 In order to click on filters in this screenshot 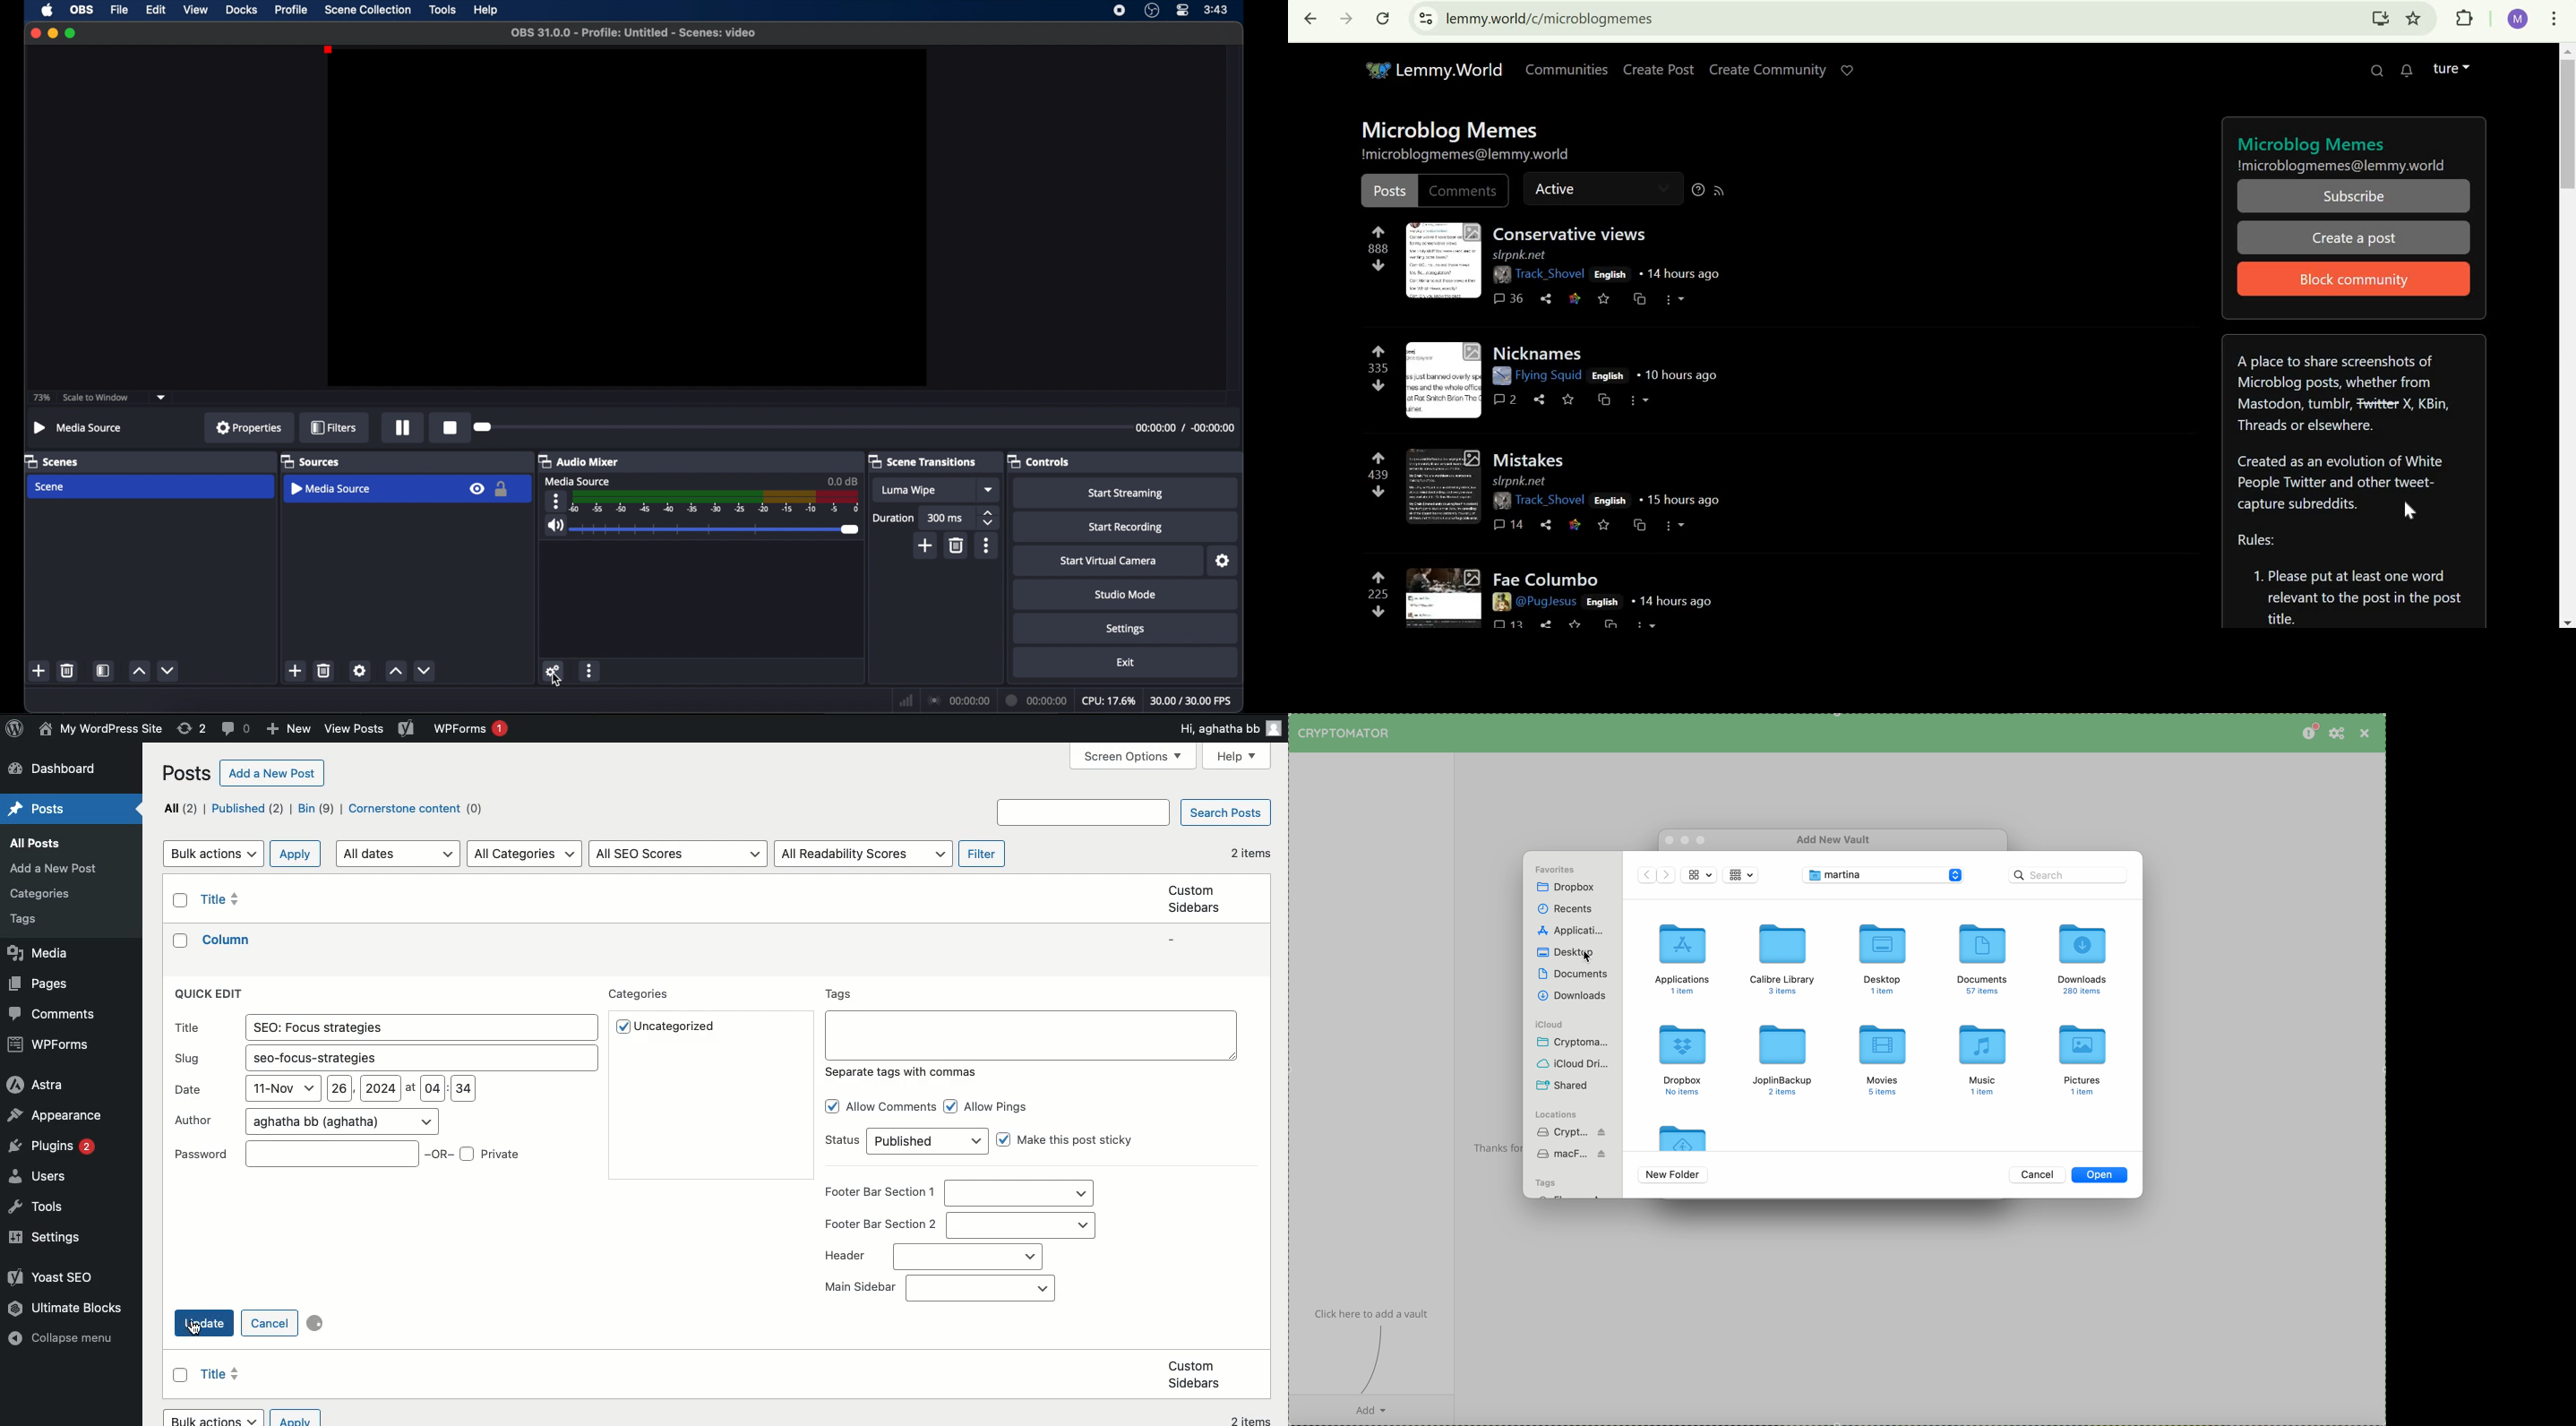, I will do `click(333, 427)`.